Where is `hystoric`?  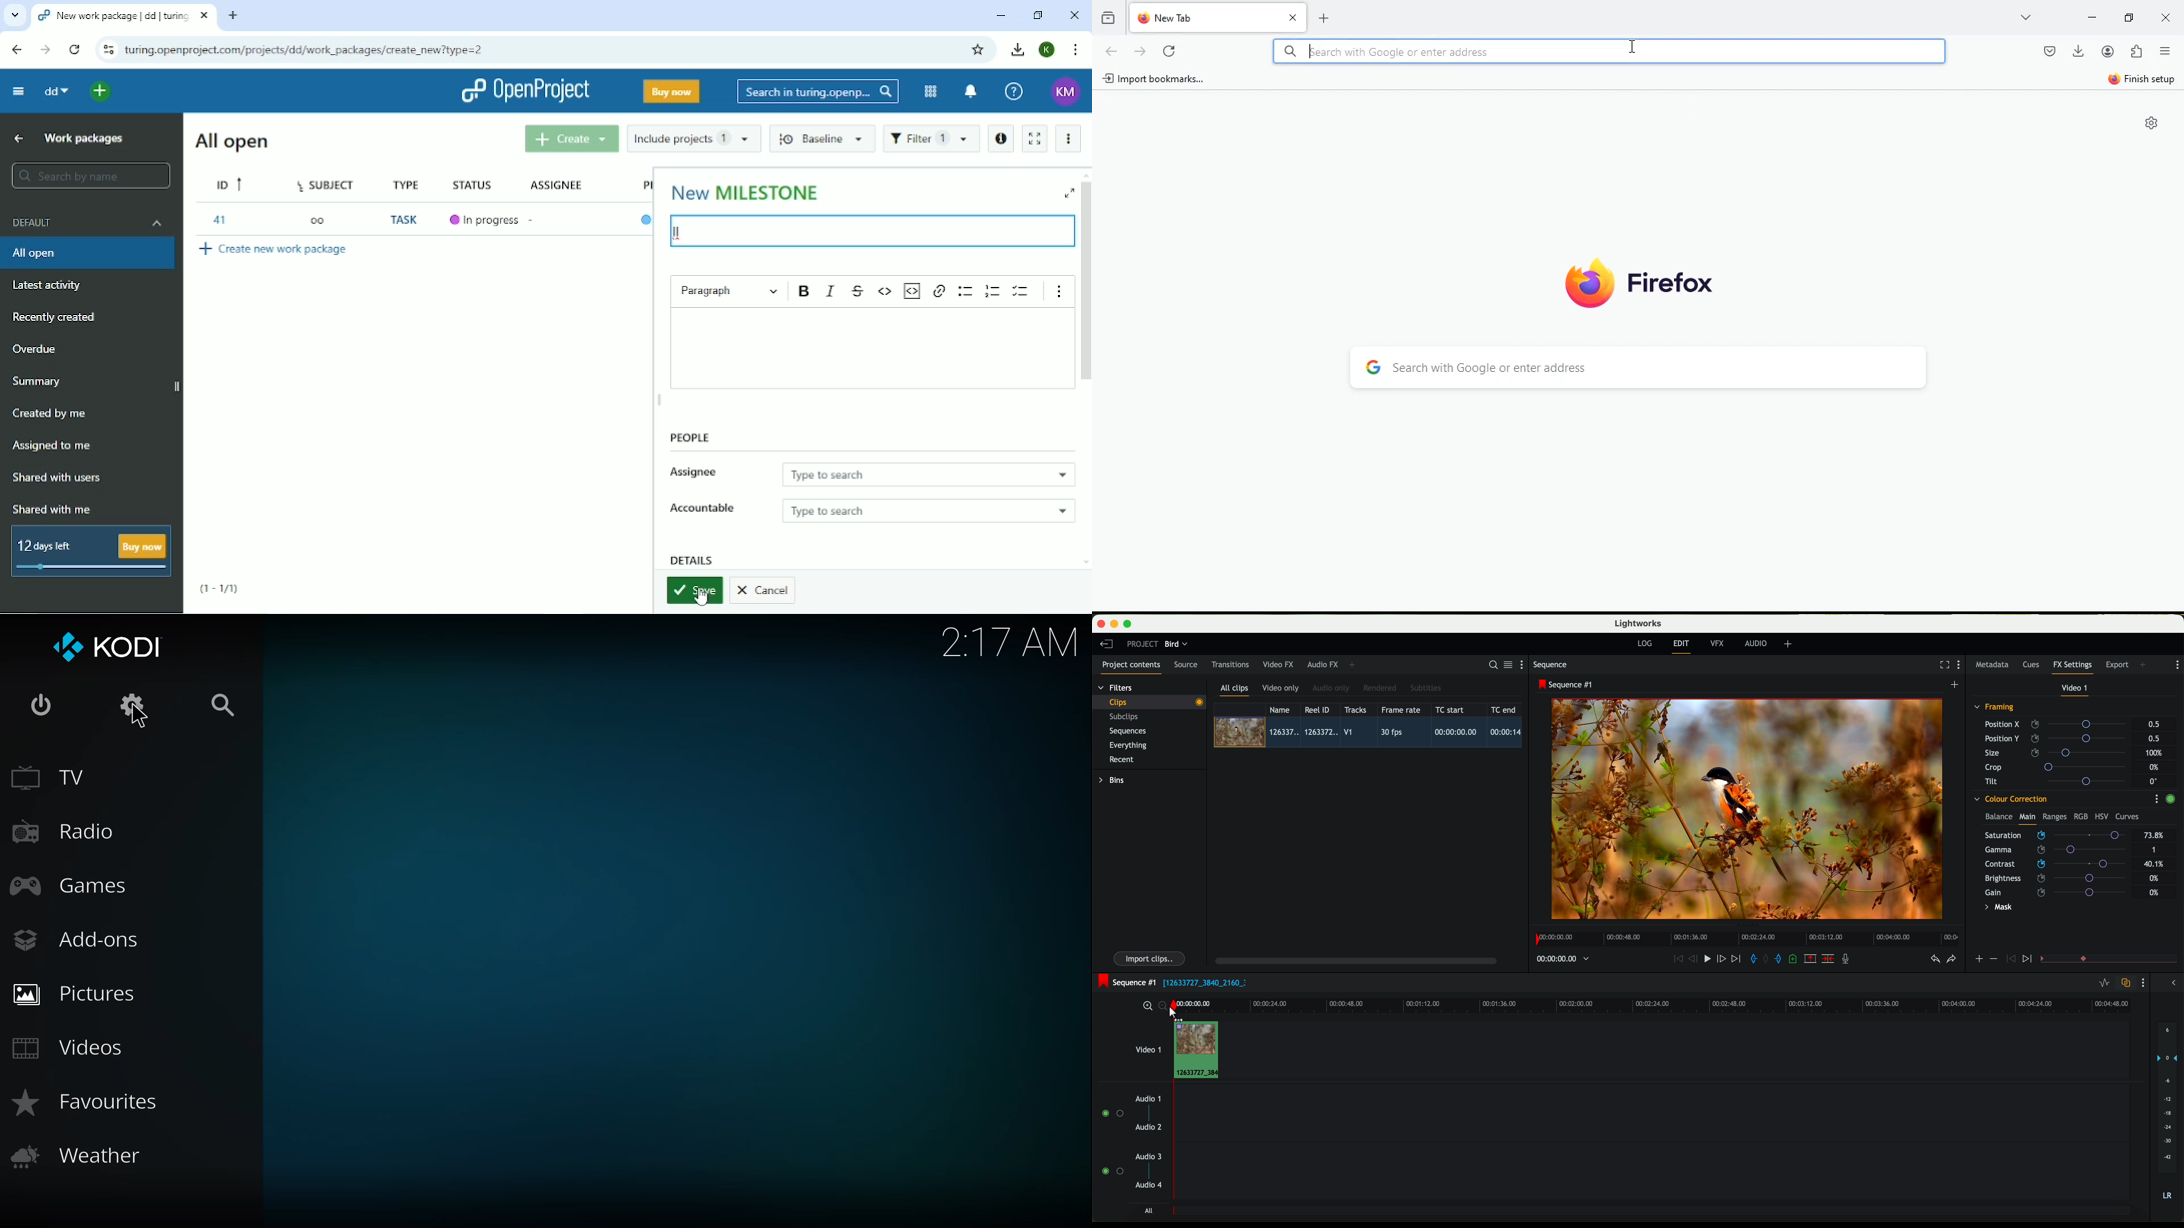
hystoric is located at coordinates (1110, 16).